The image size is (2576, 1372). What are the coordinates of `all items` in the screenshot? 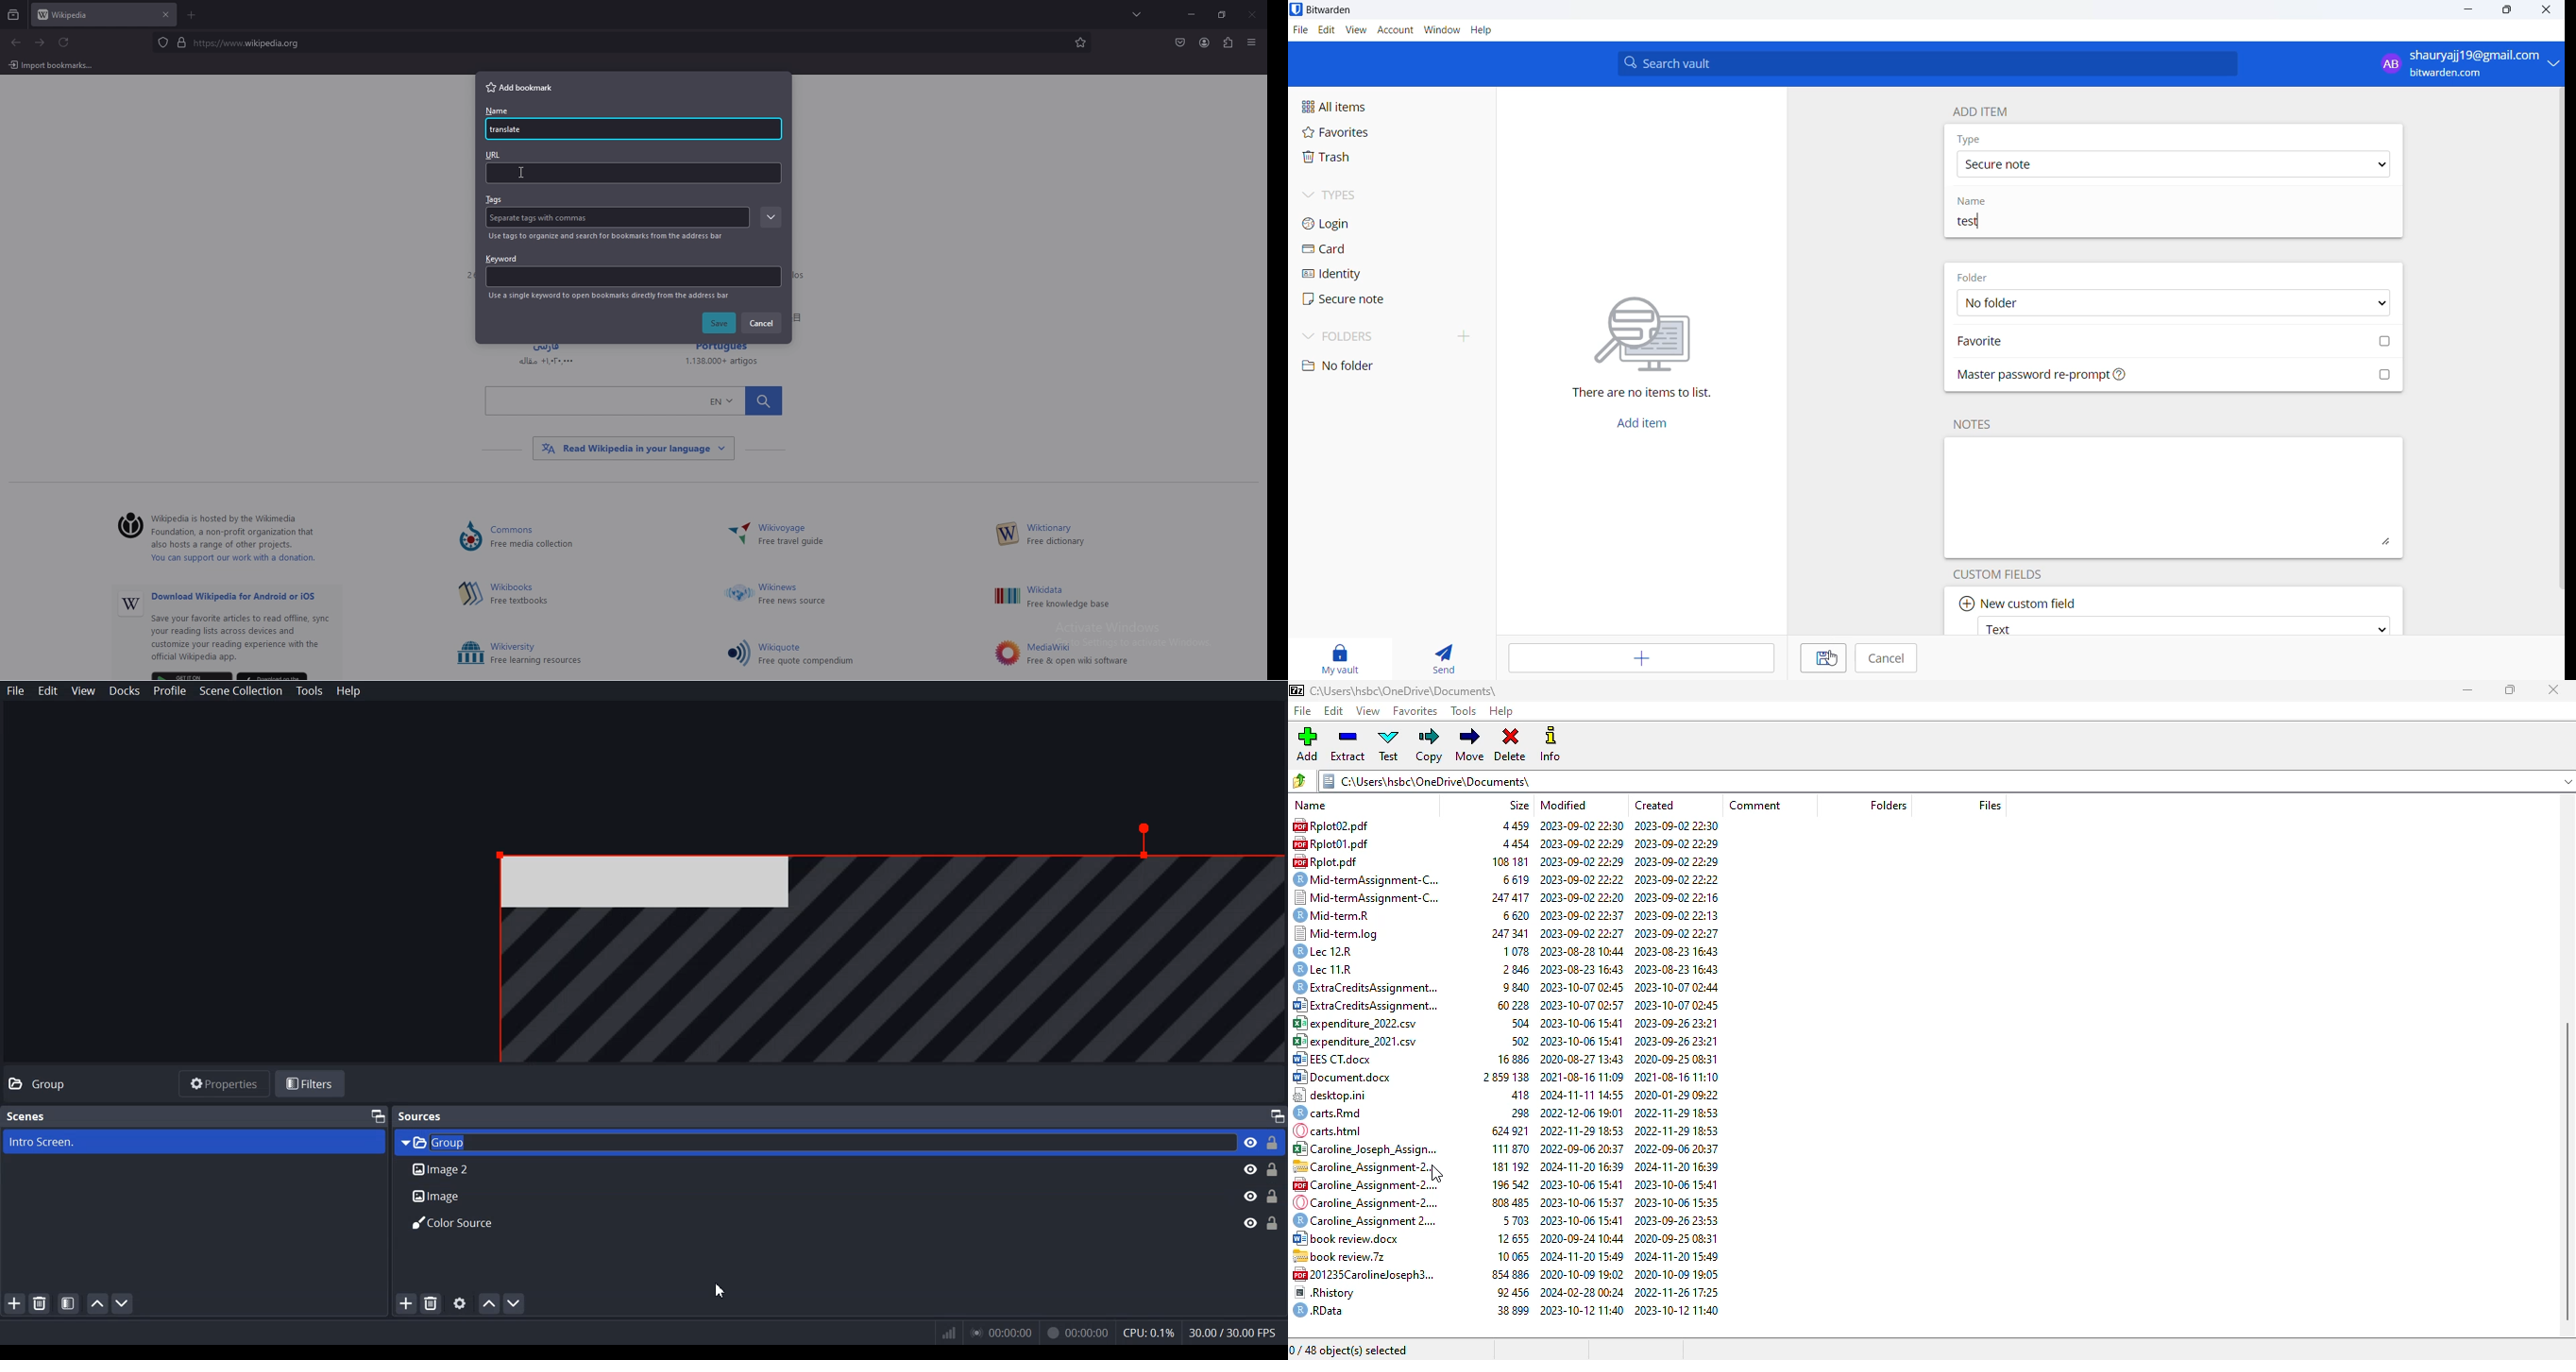 It's located at (1363, 107).